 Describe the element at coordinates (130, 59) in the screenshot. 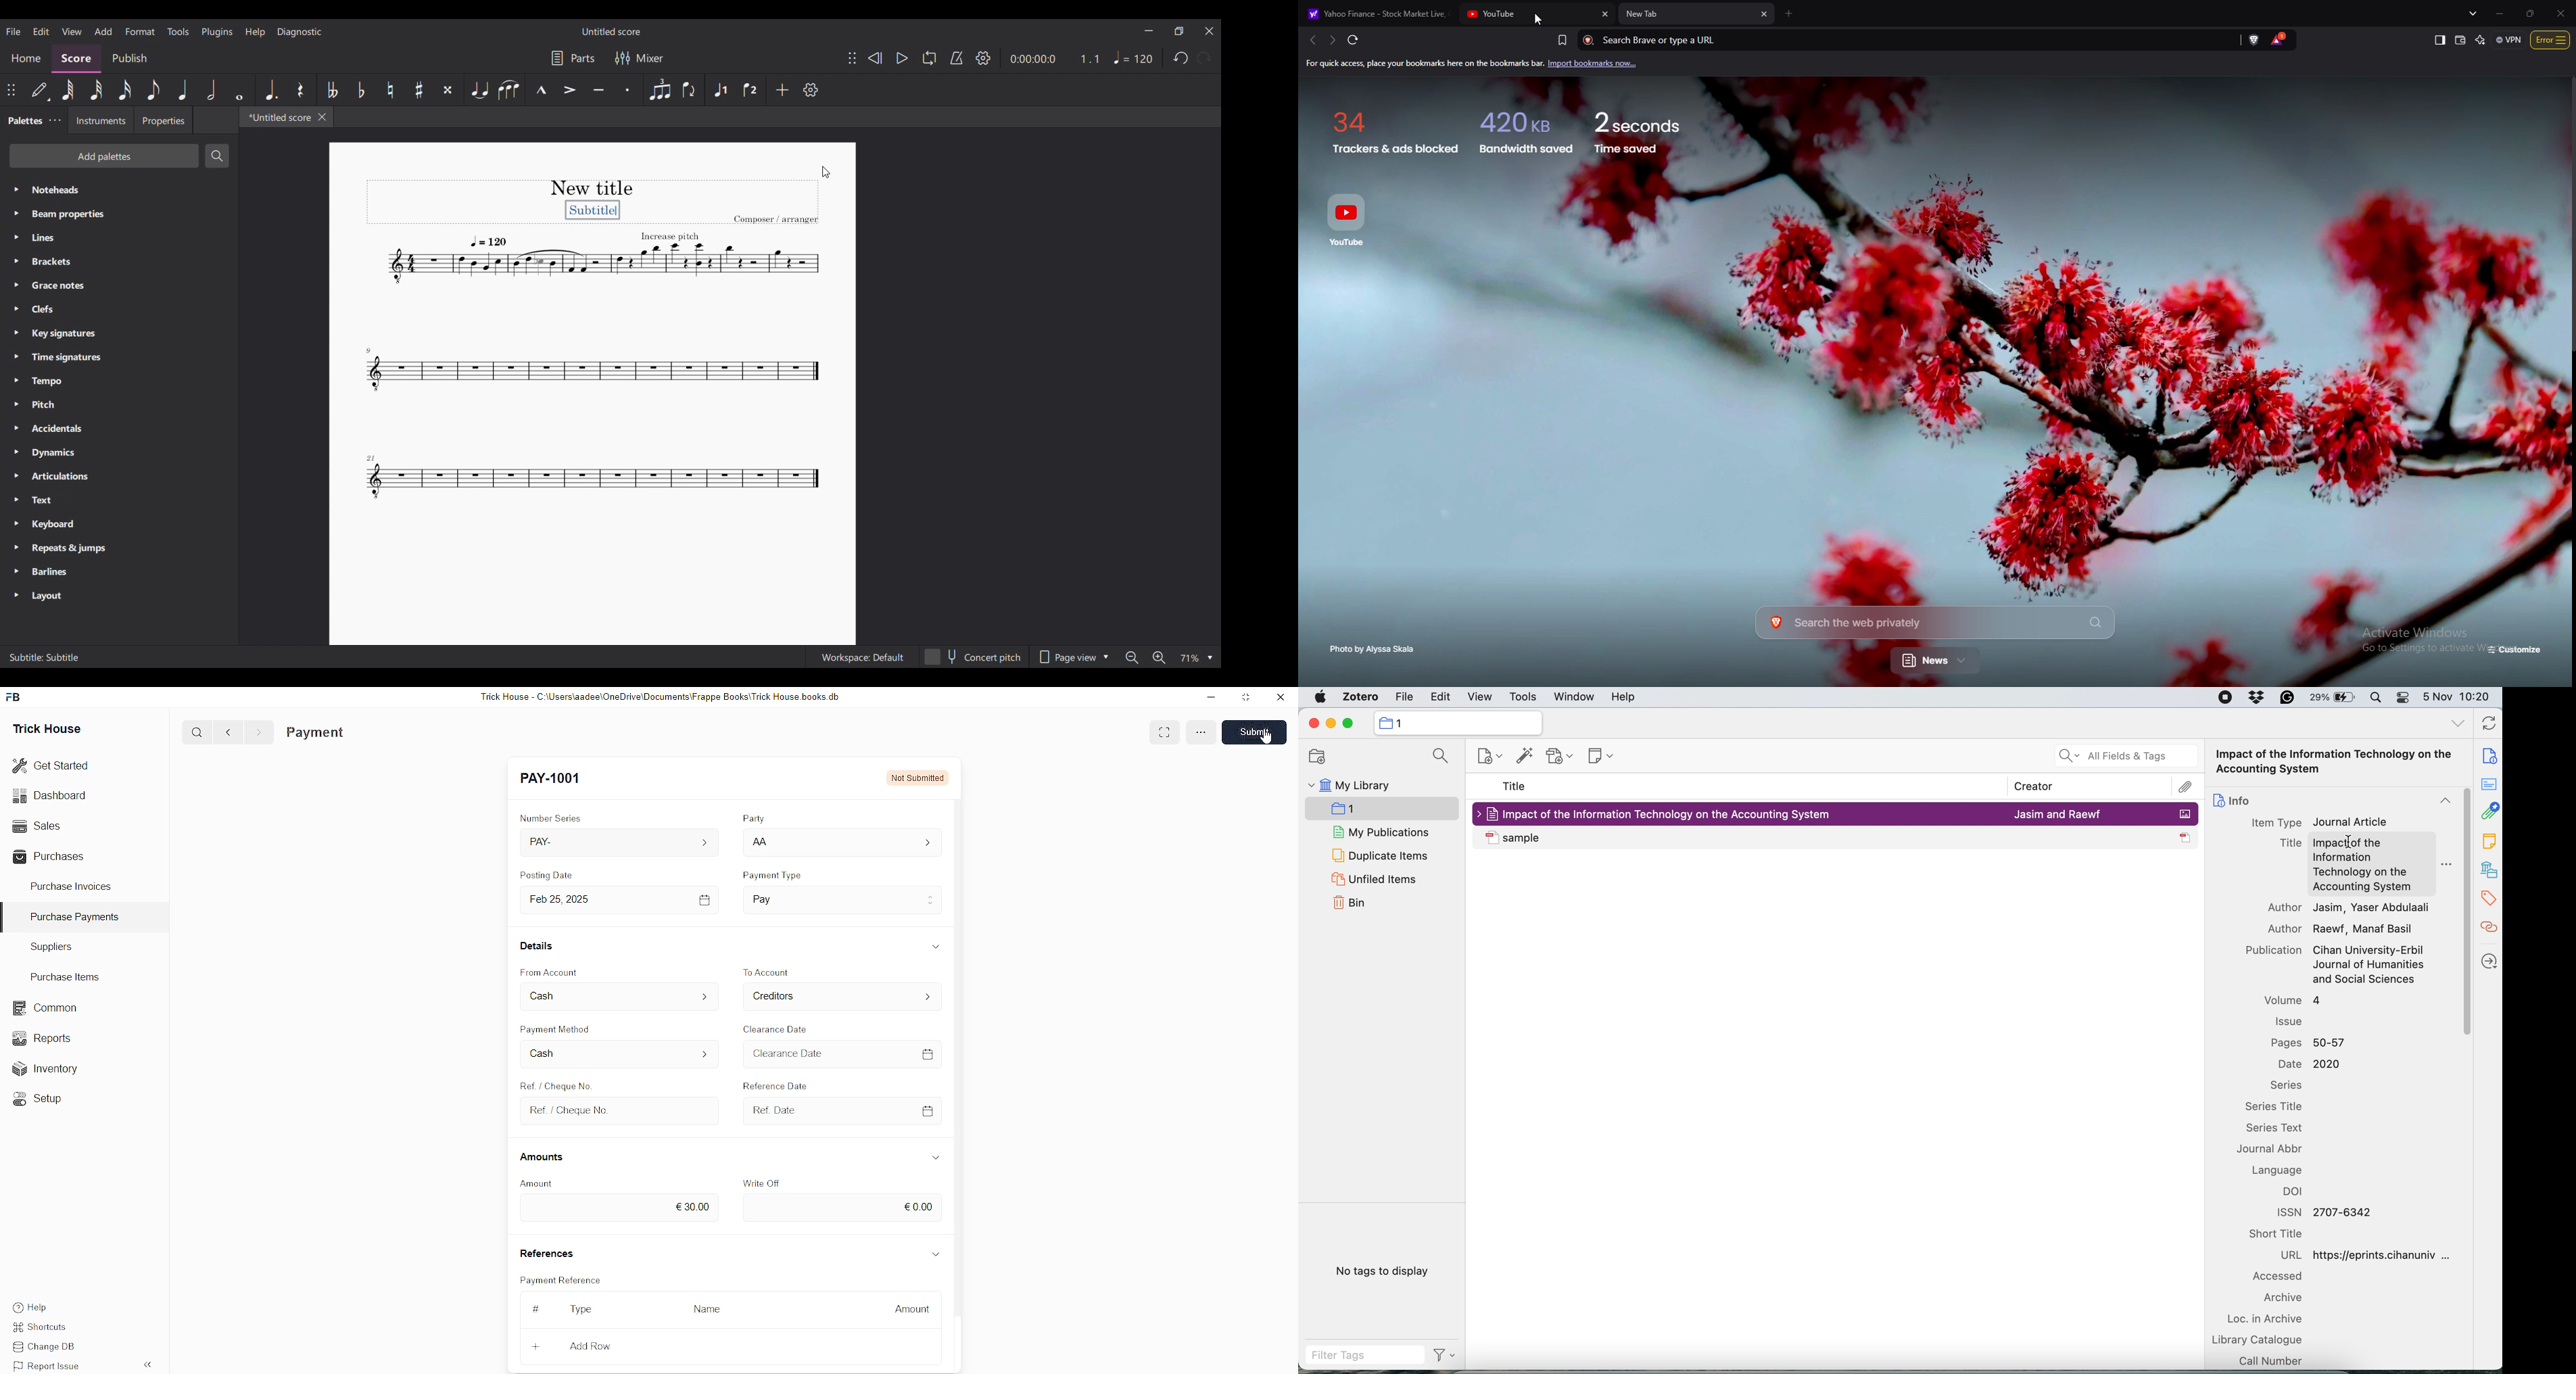

I see `Publish section` at that location.